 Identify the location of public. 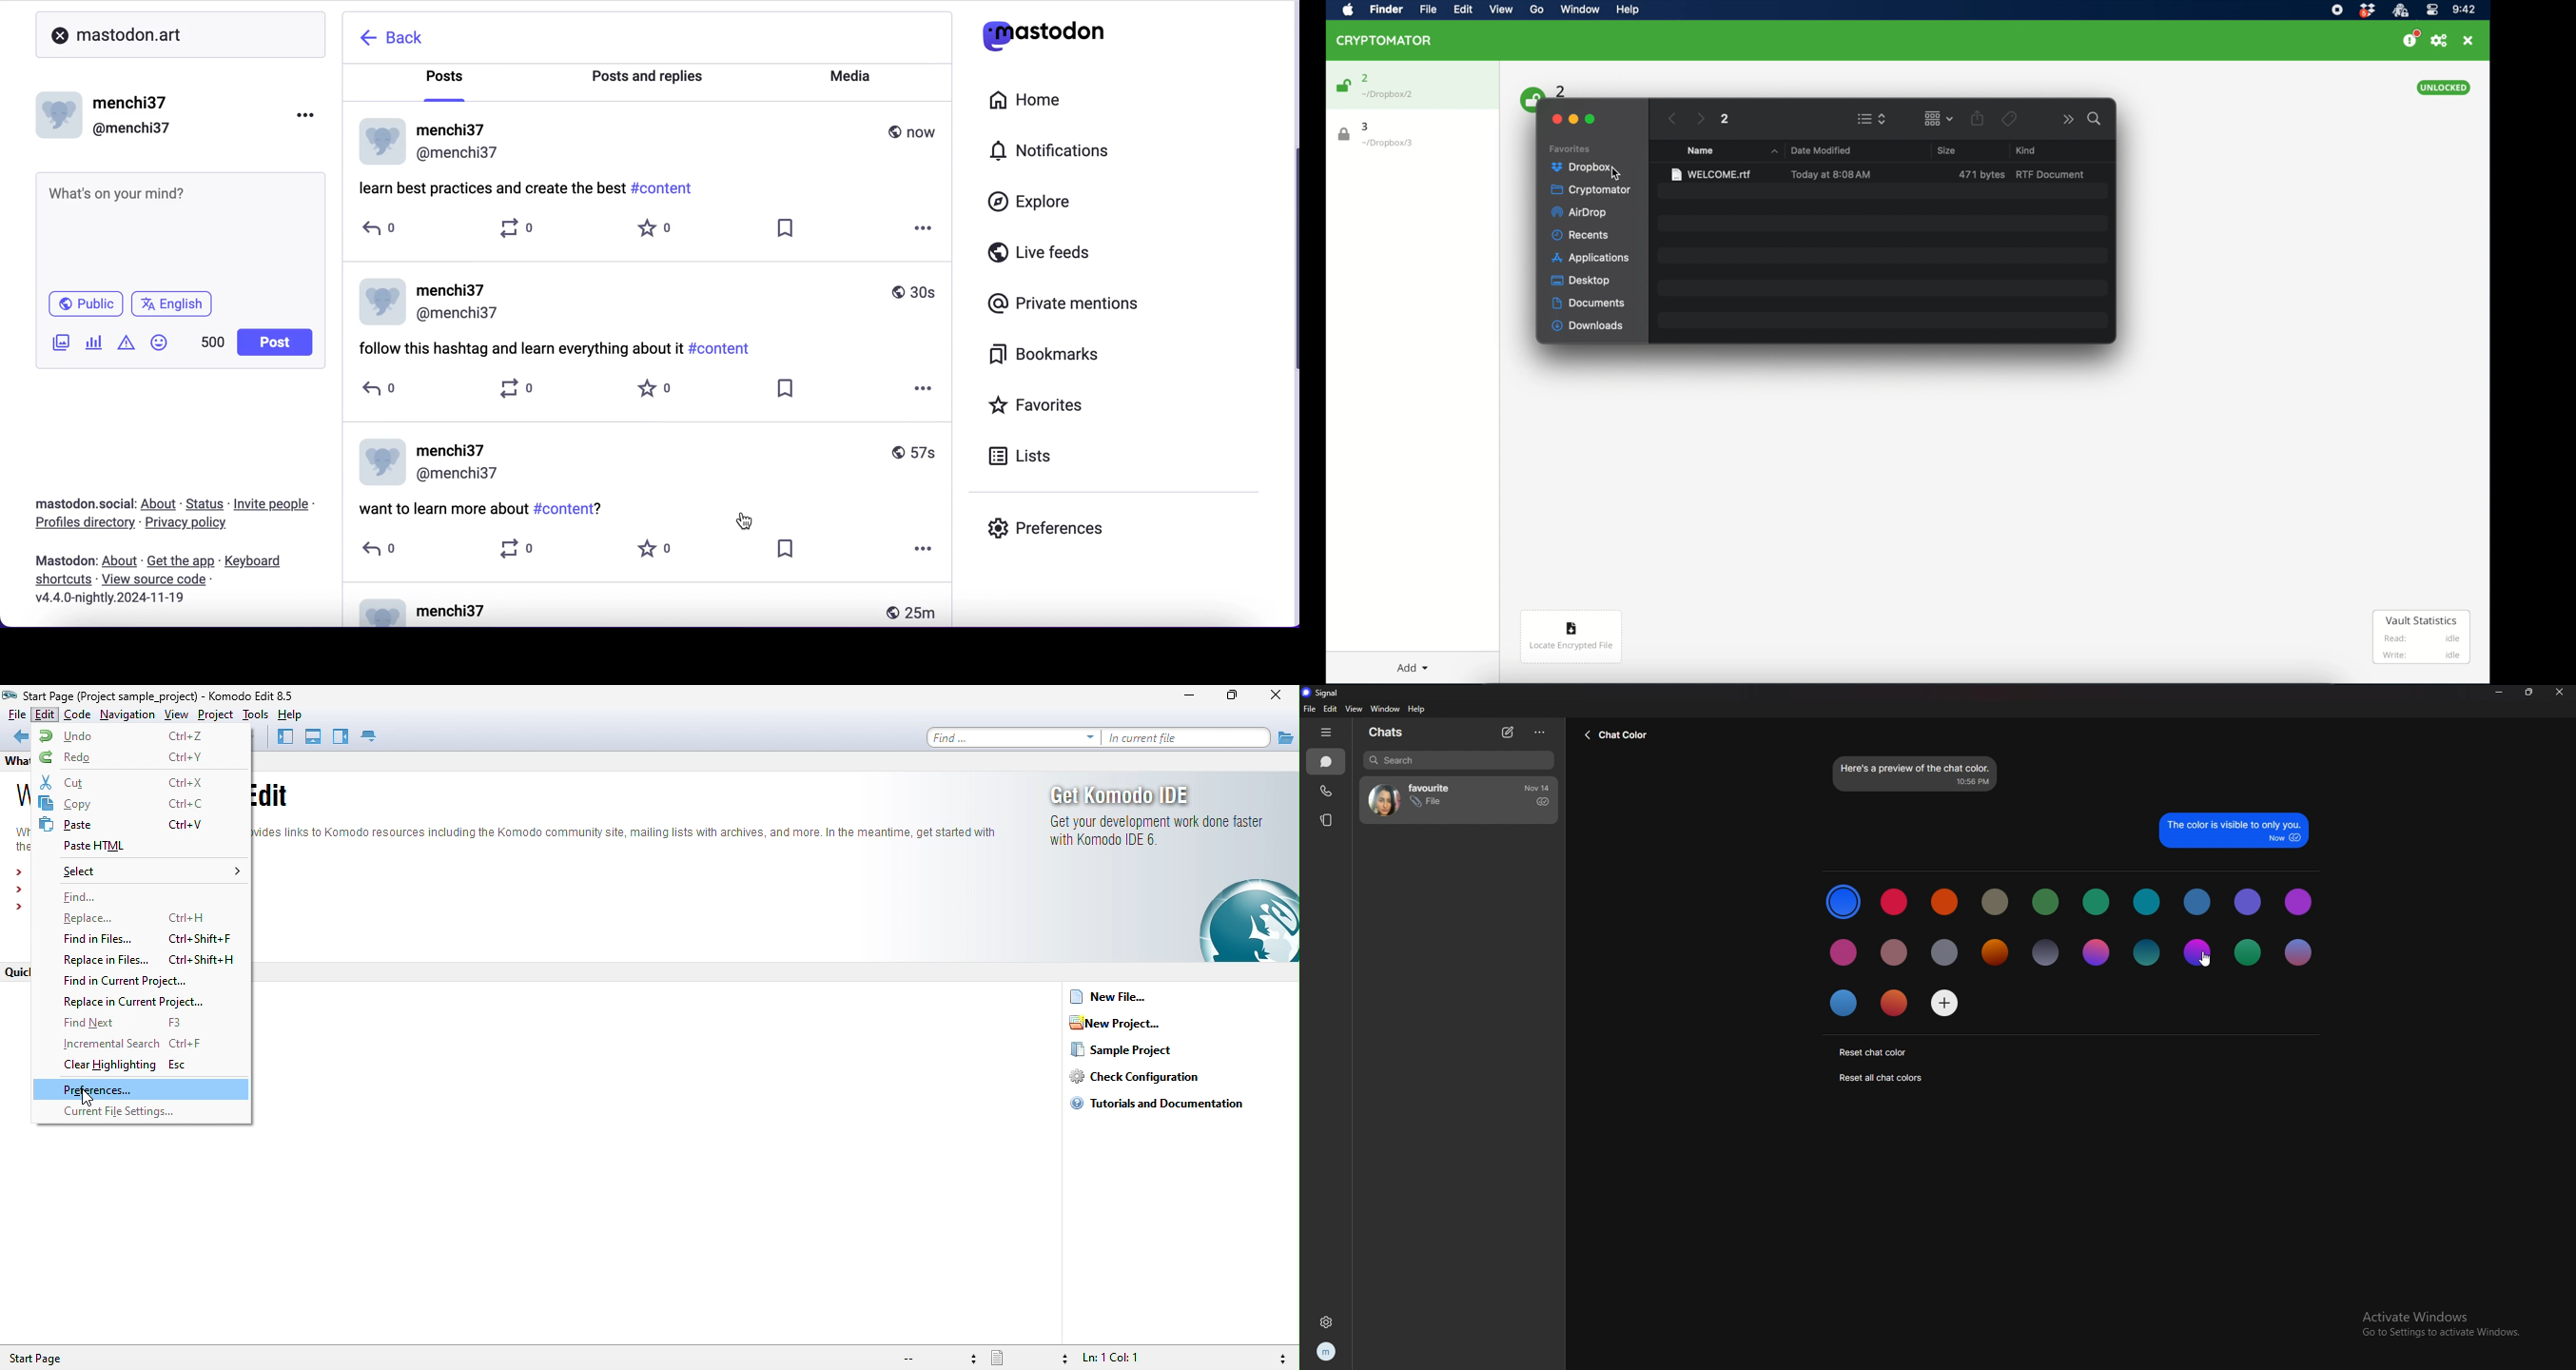
(84, 305).